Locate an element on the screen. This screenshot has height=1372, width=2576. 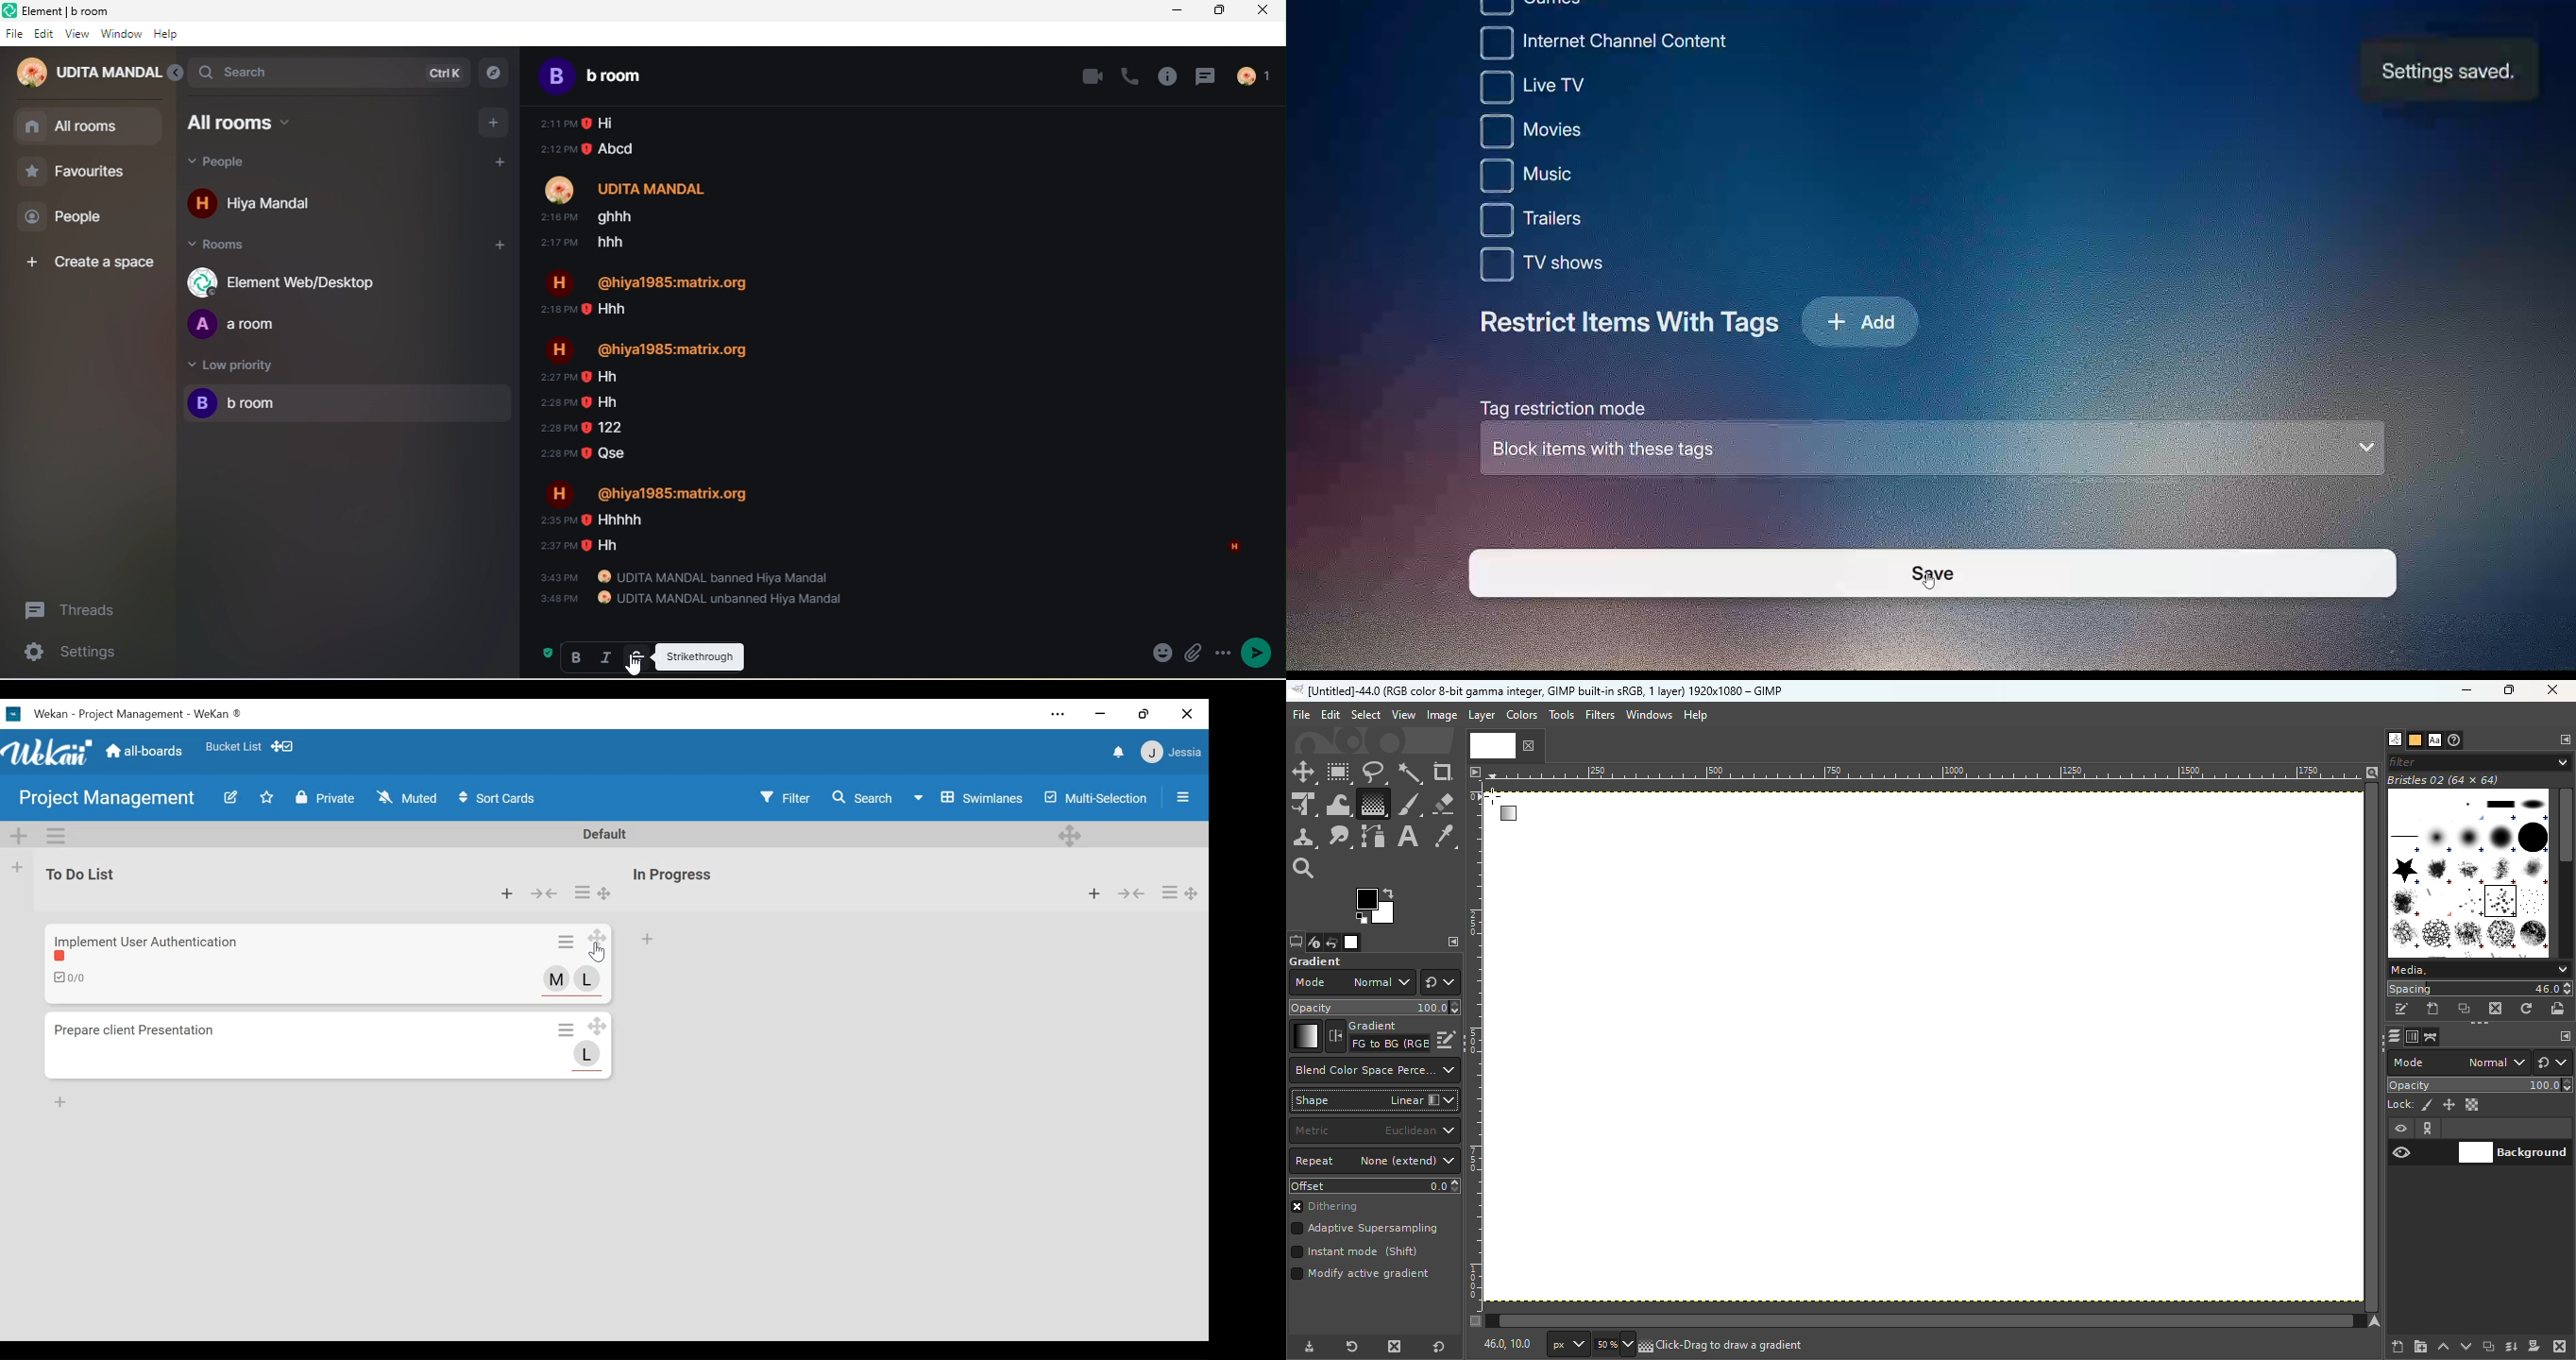
settings is located at coordinates (62, 654).